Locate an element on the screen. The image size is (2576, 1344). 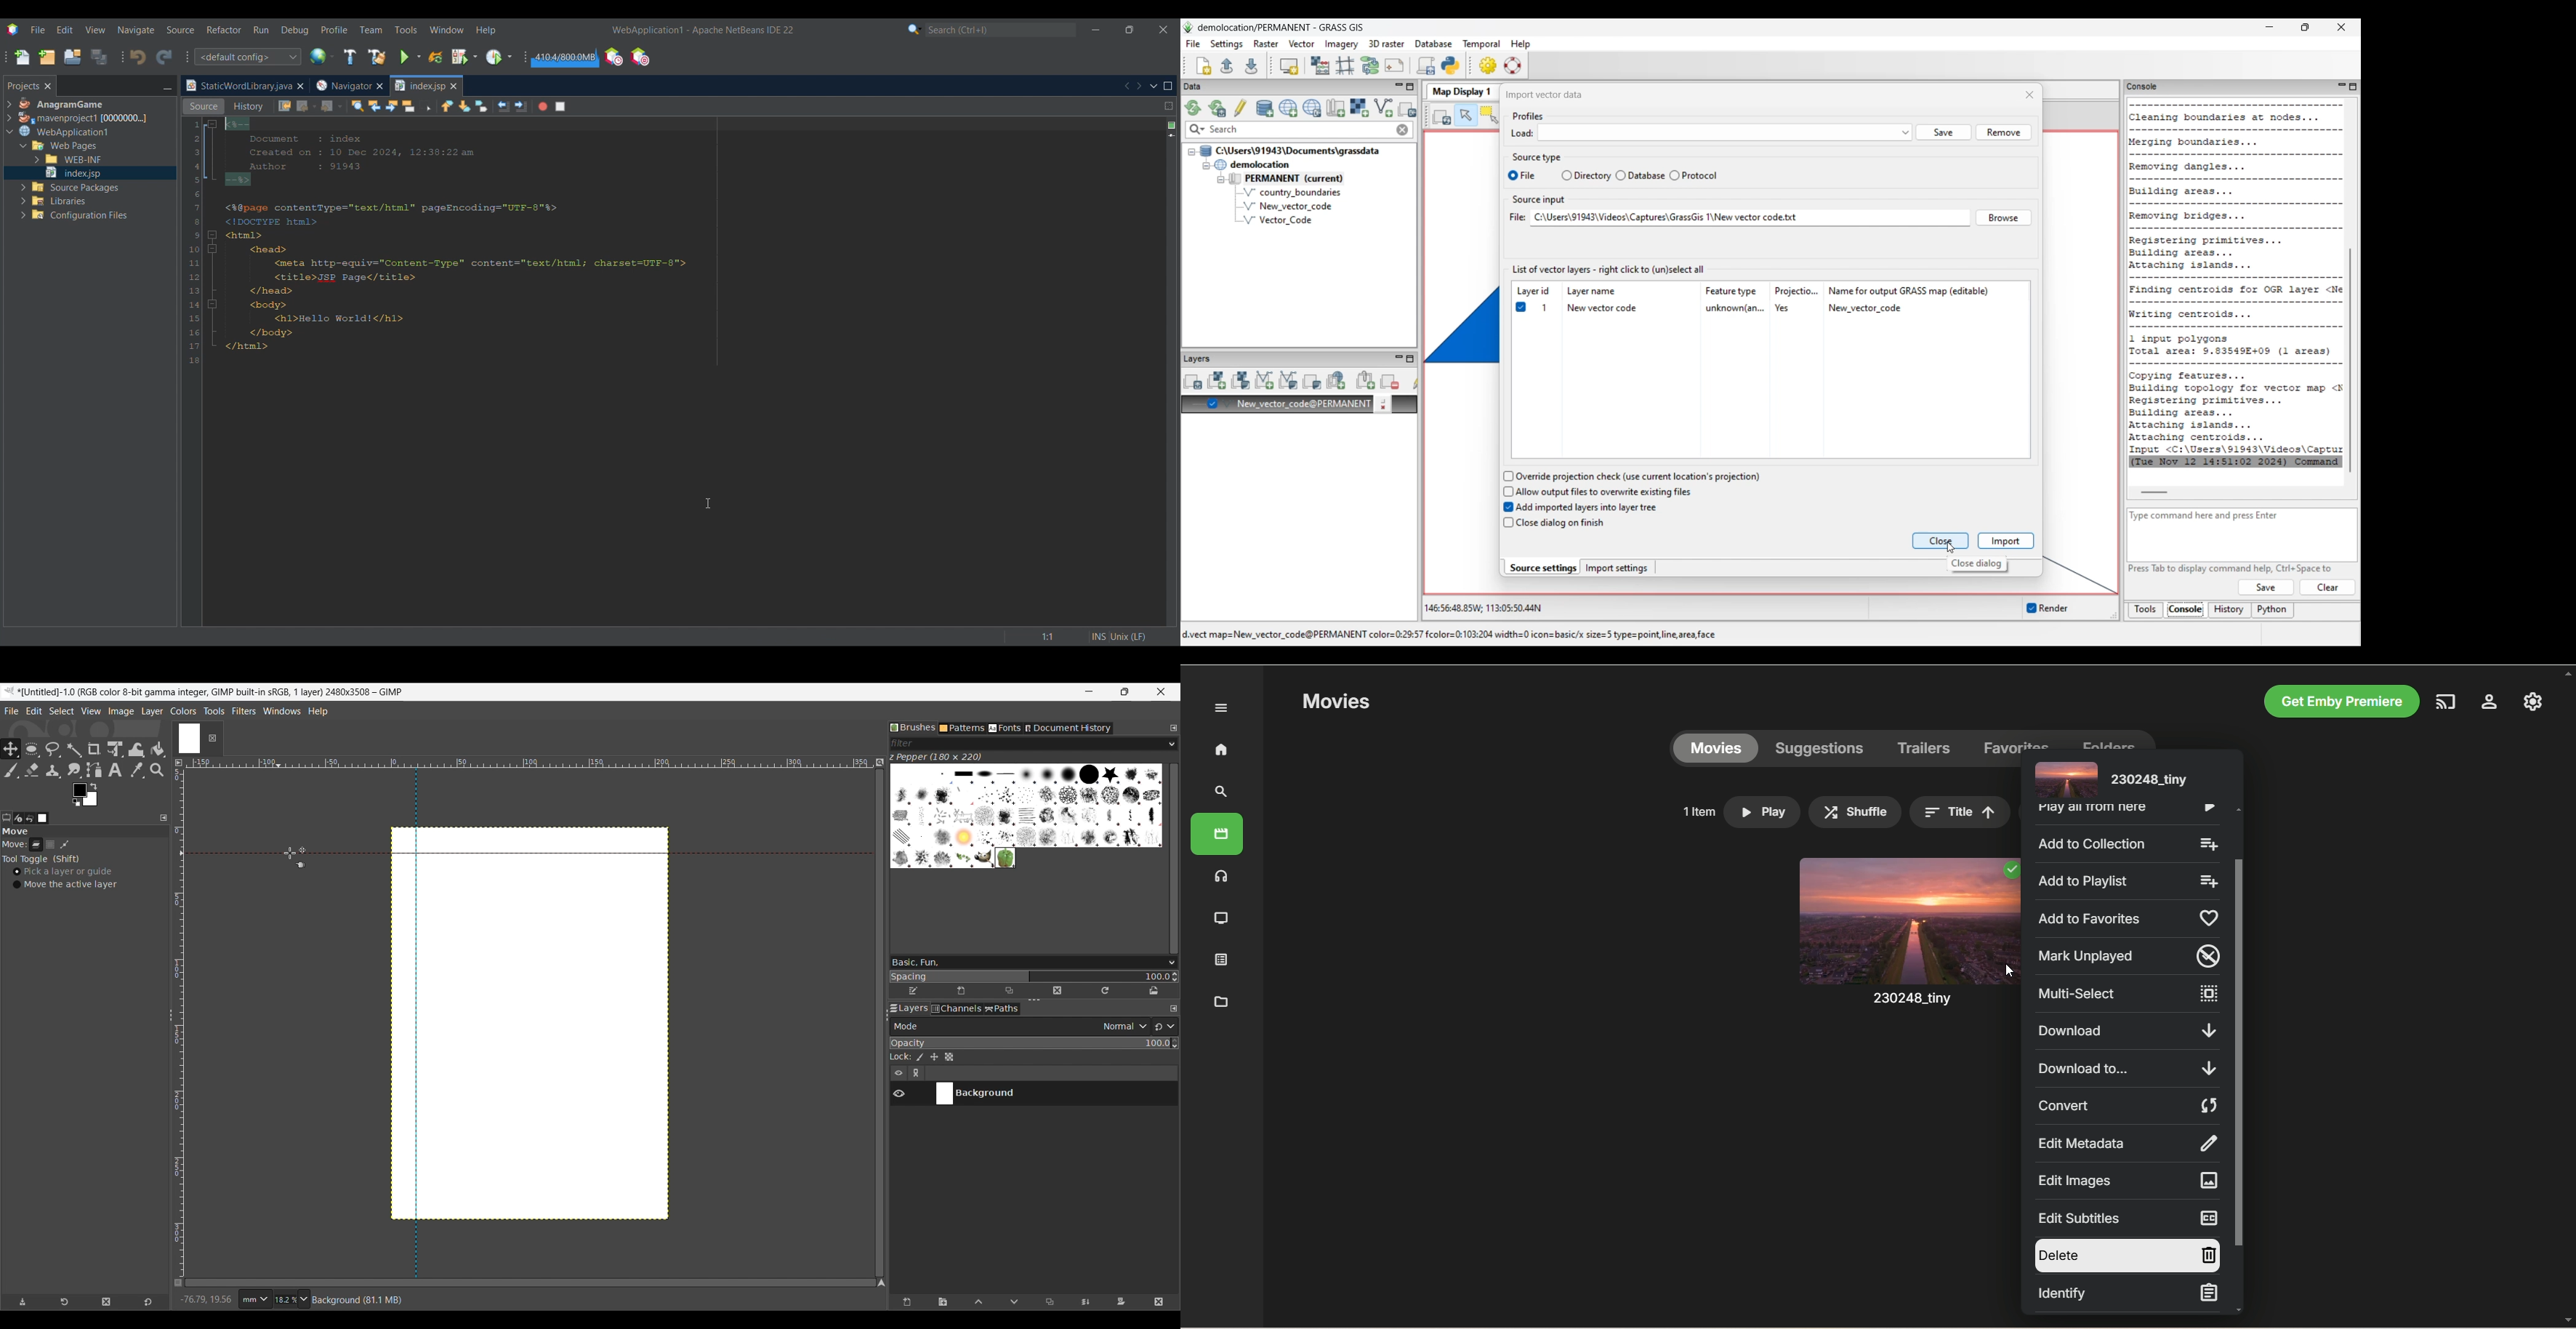
Configure this tab is located at coordinates (1174, 728).